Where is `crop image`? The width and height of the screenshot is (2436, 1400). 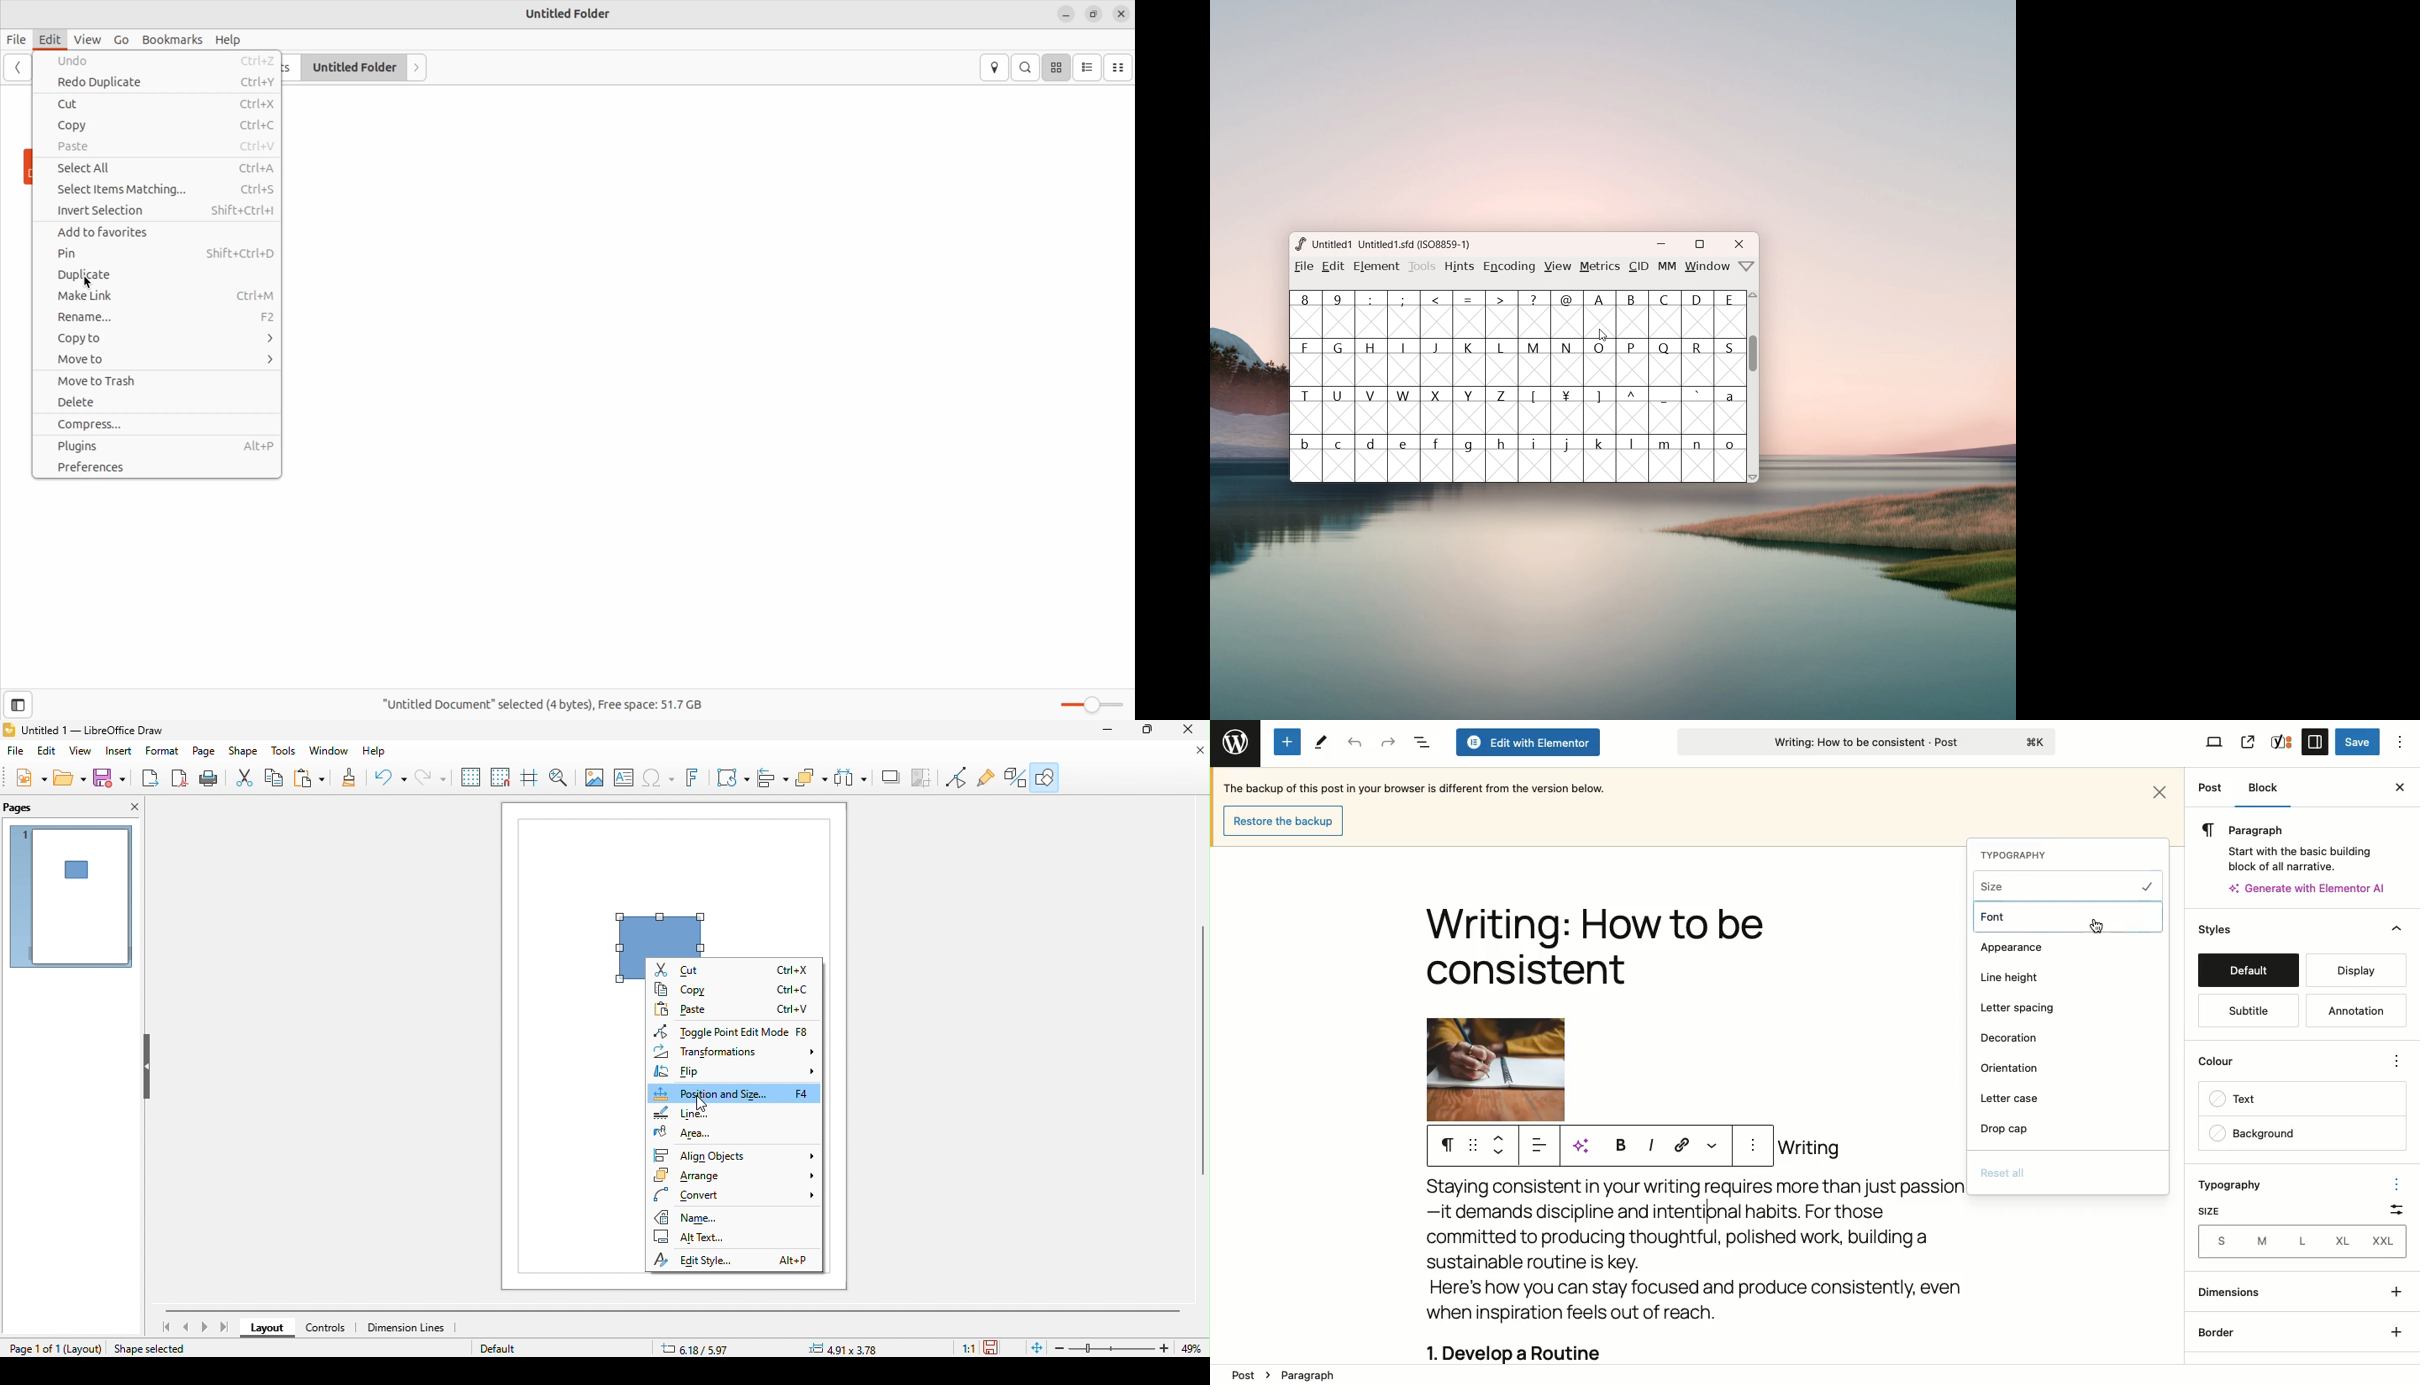
crop image is located at coordinates (890, 778).